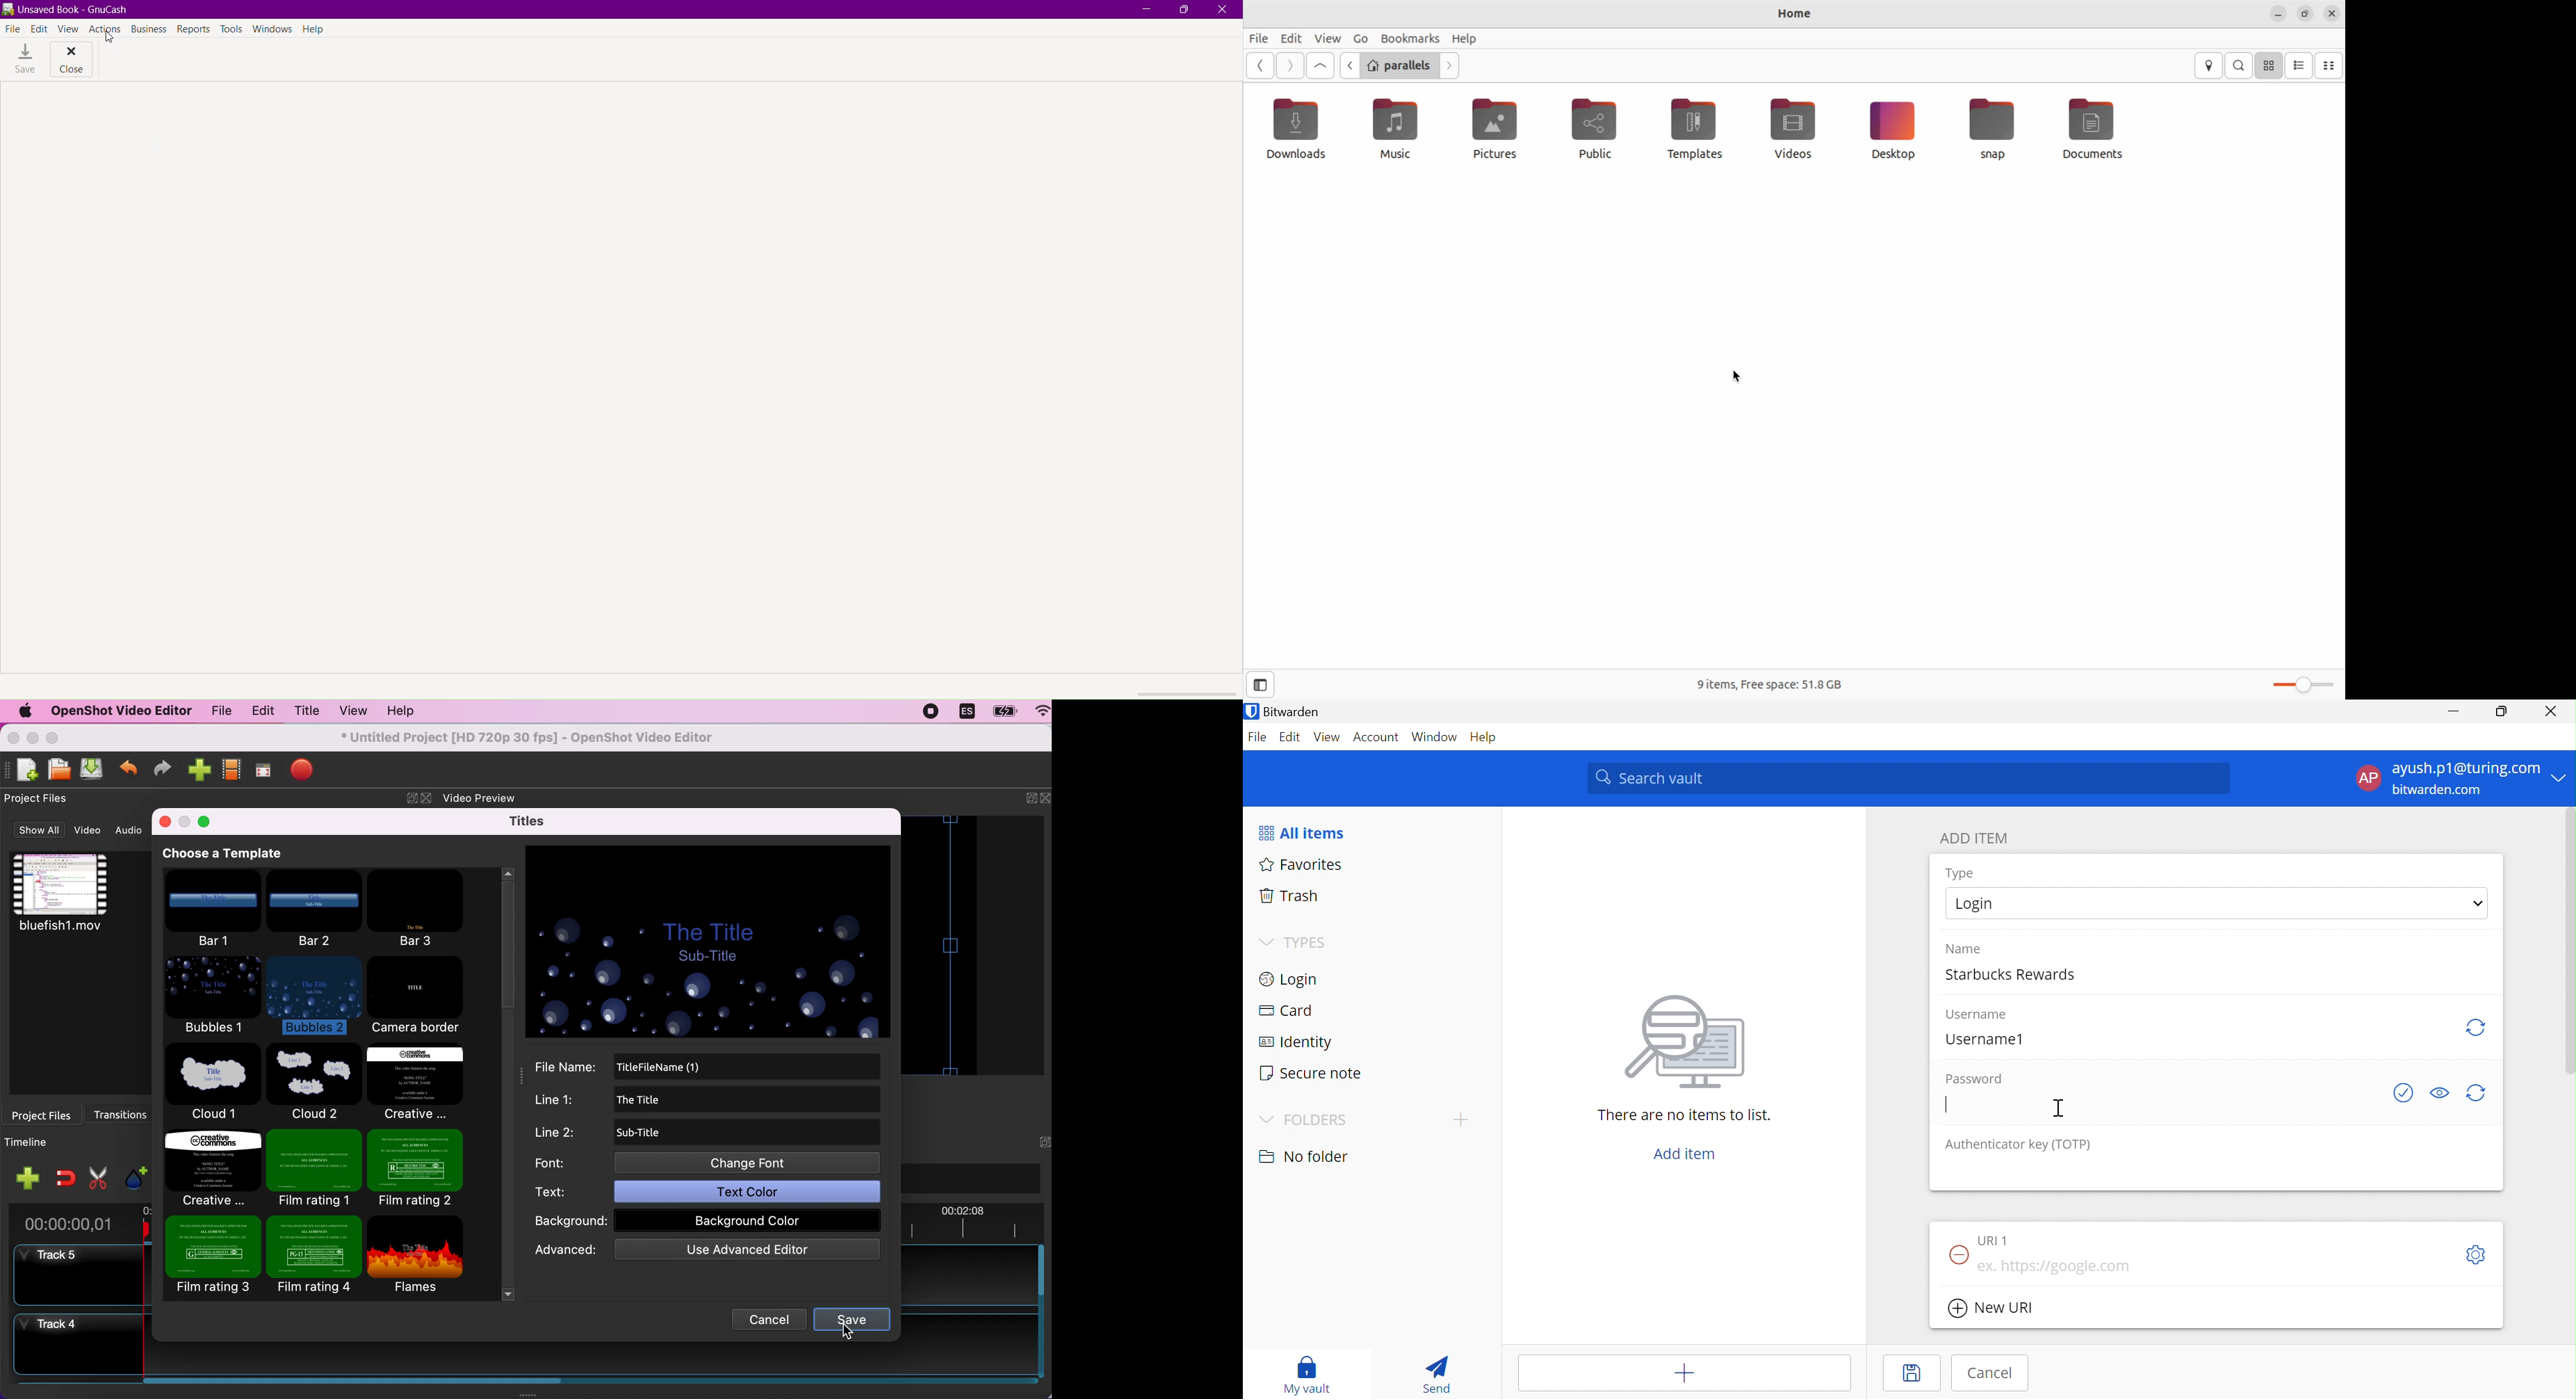 The width and height of the screenshot is (2576, 1400). What do you see at coordinates (1916, 1374) in the screenshot?
I see `Save` at bounding box center [1916, 1374].